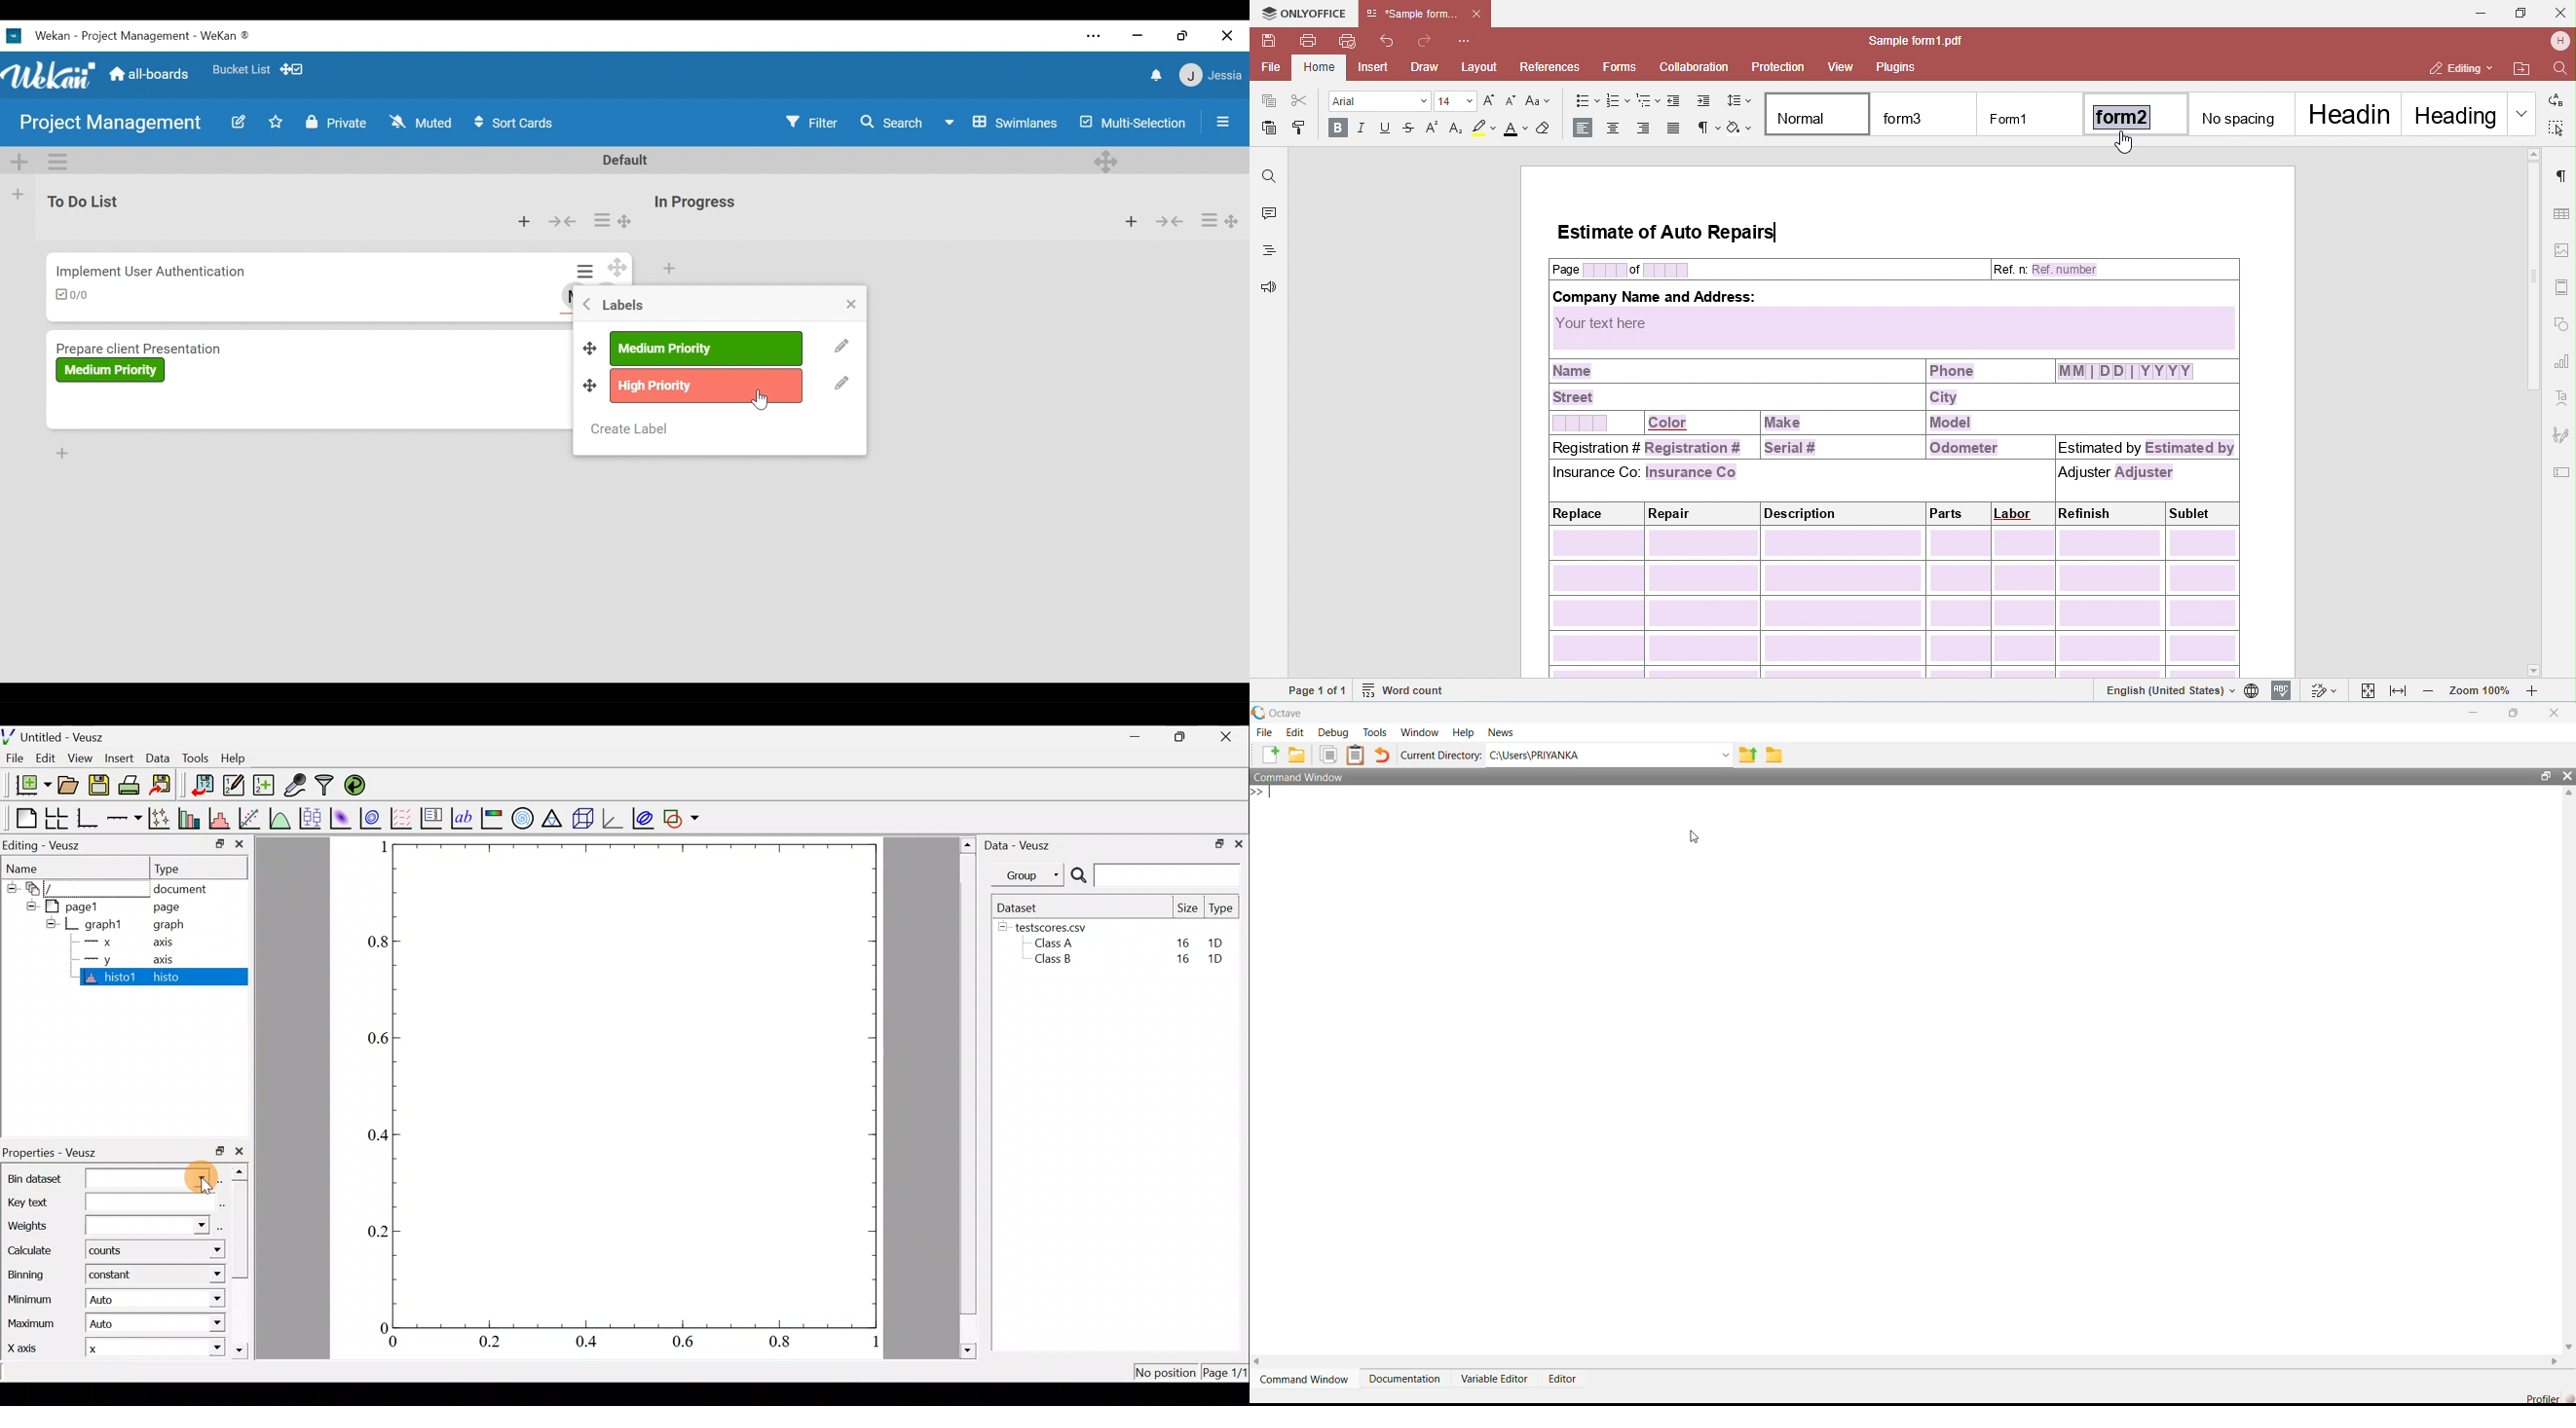  I want to click on Plot key, so click(431, 818).